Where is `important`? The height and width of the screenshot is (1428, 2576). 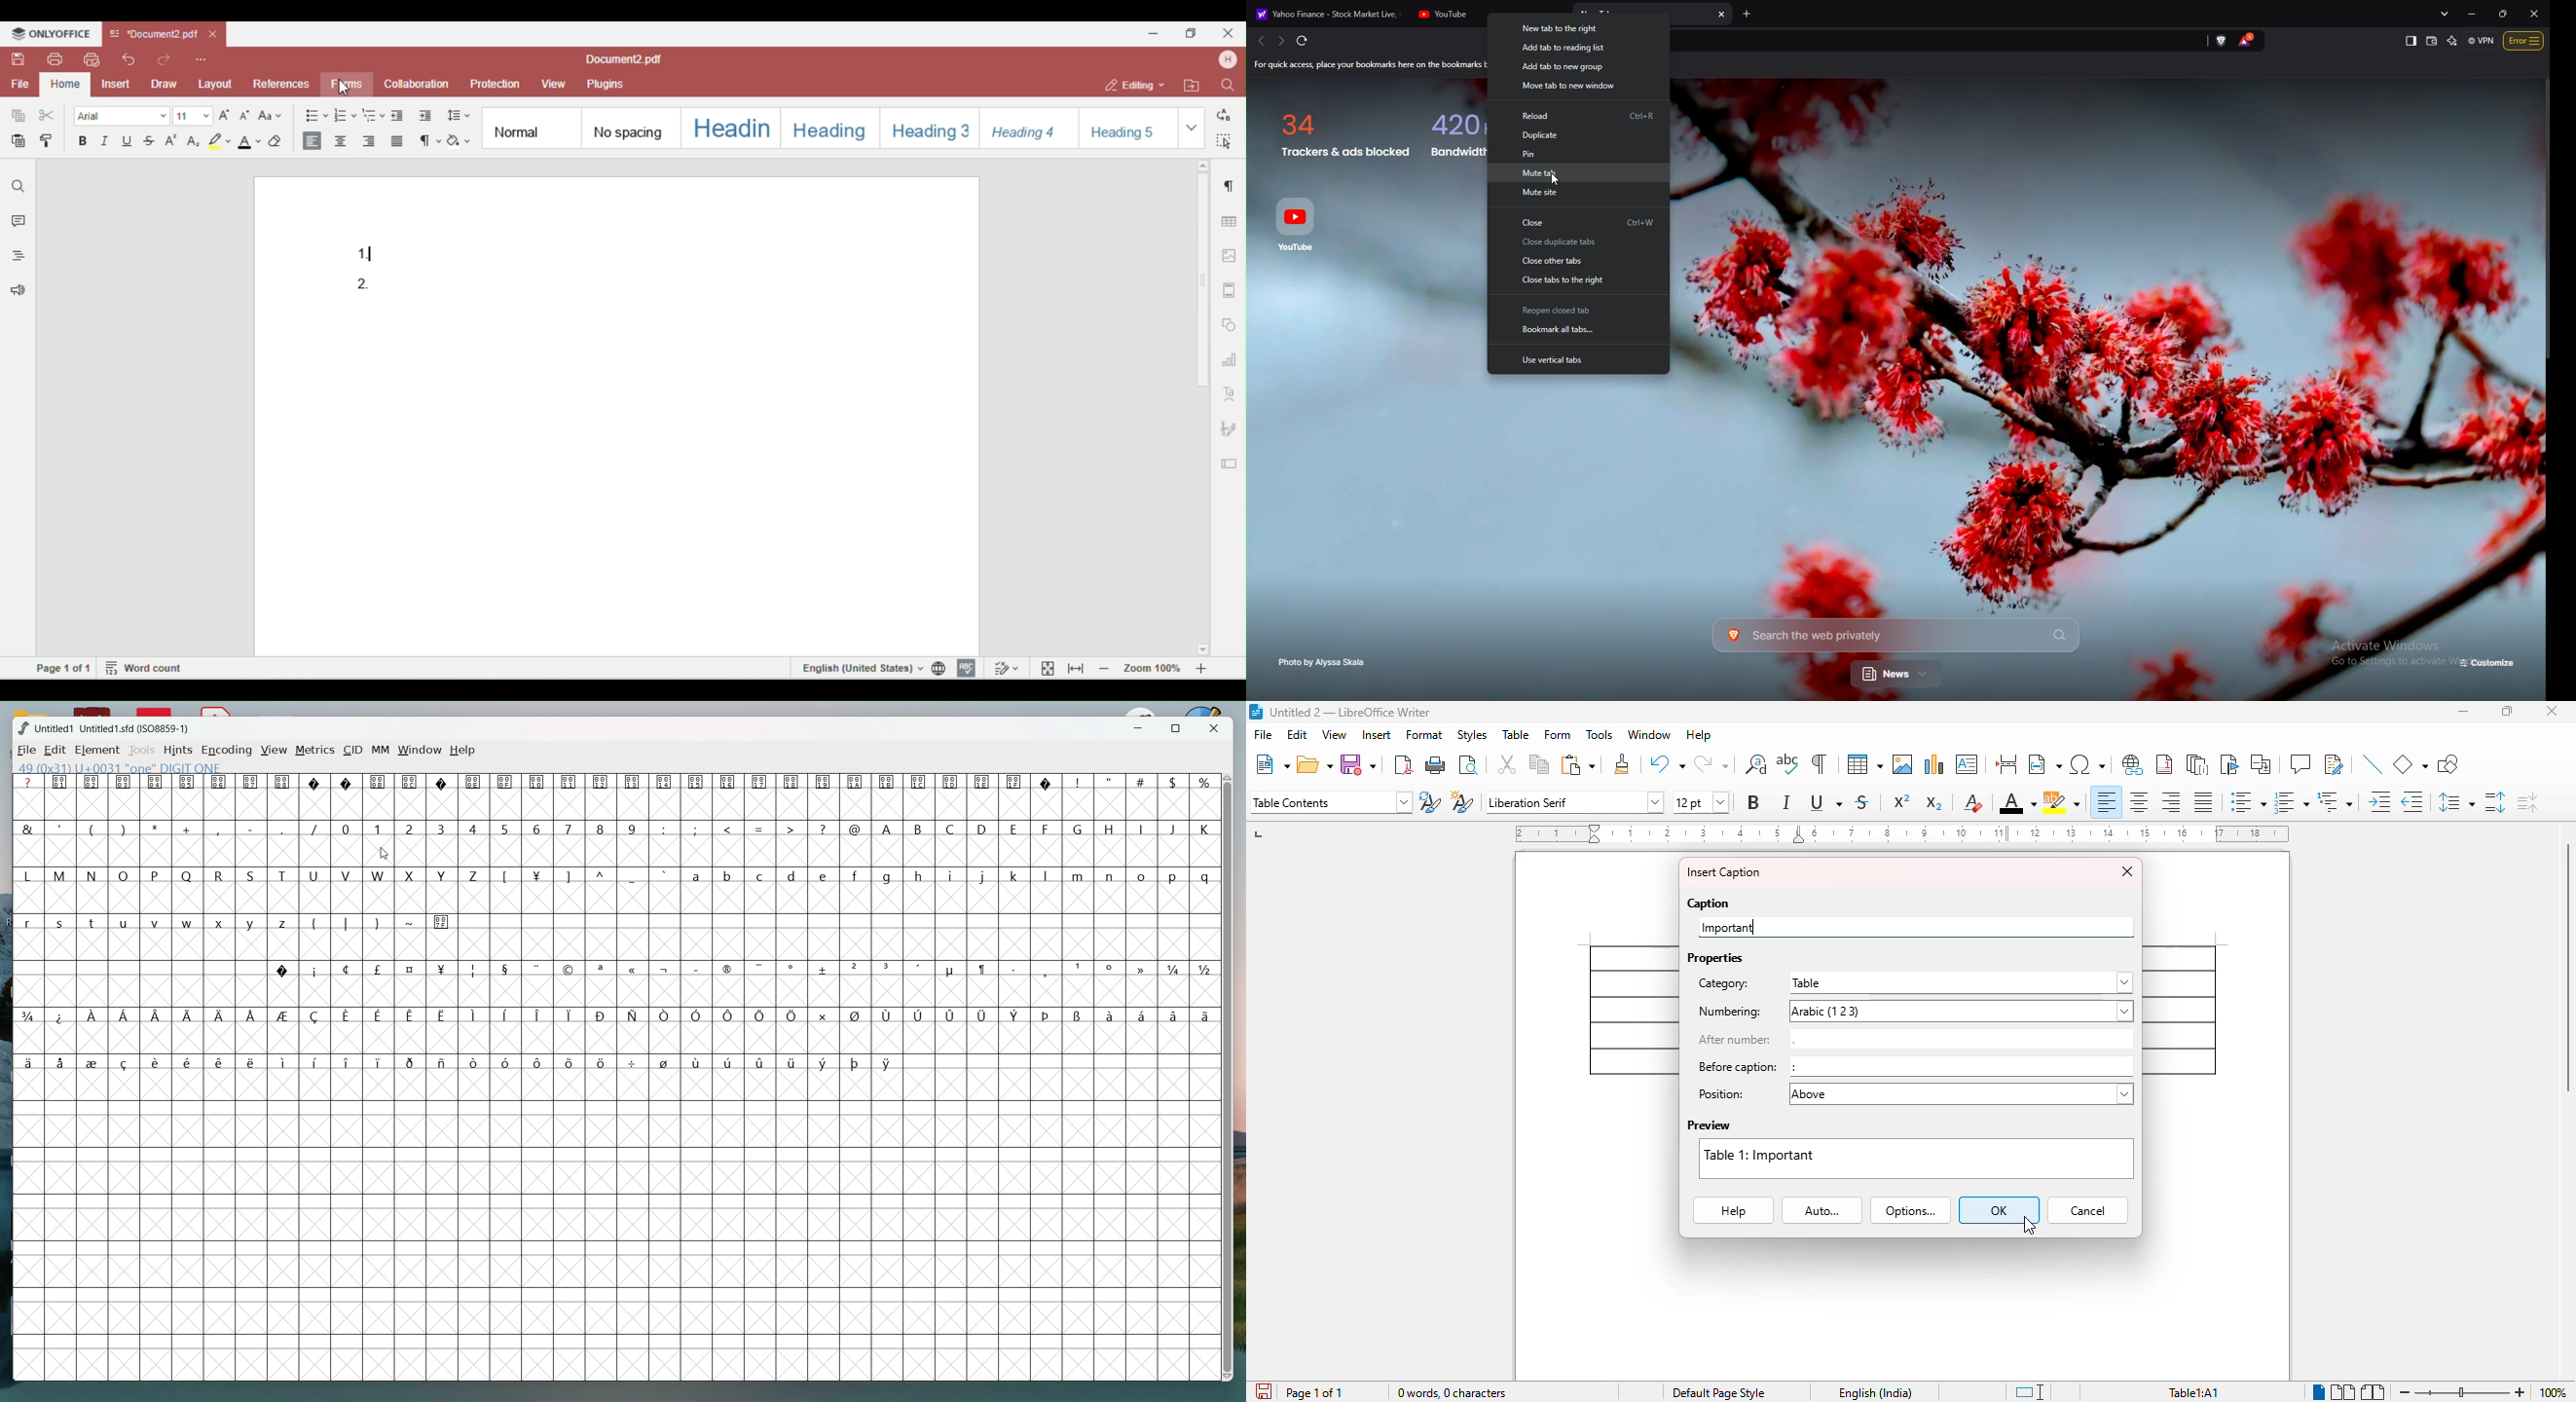 important is located at coordinates (1728, 927).